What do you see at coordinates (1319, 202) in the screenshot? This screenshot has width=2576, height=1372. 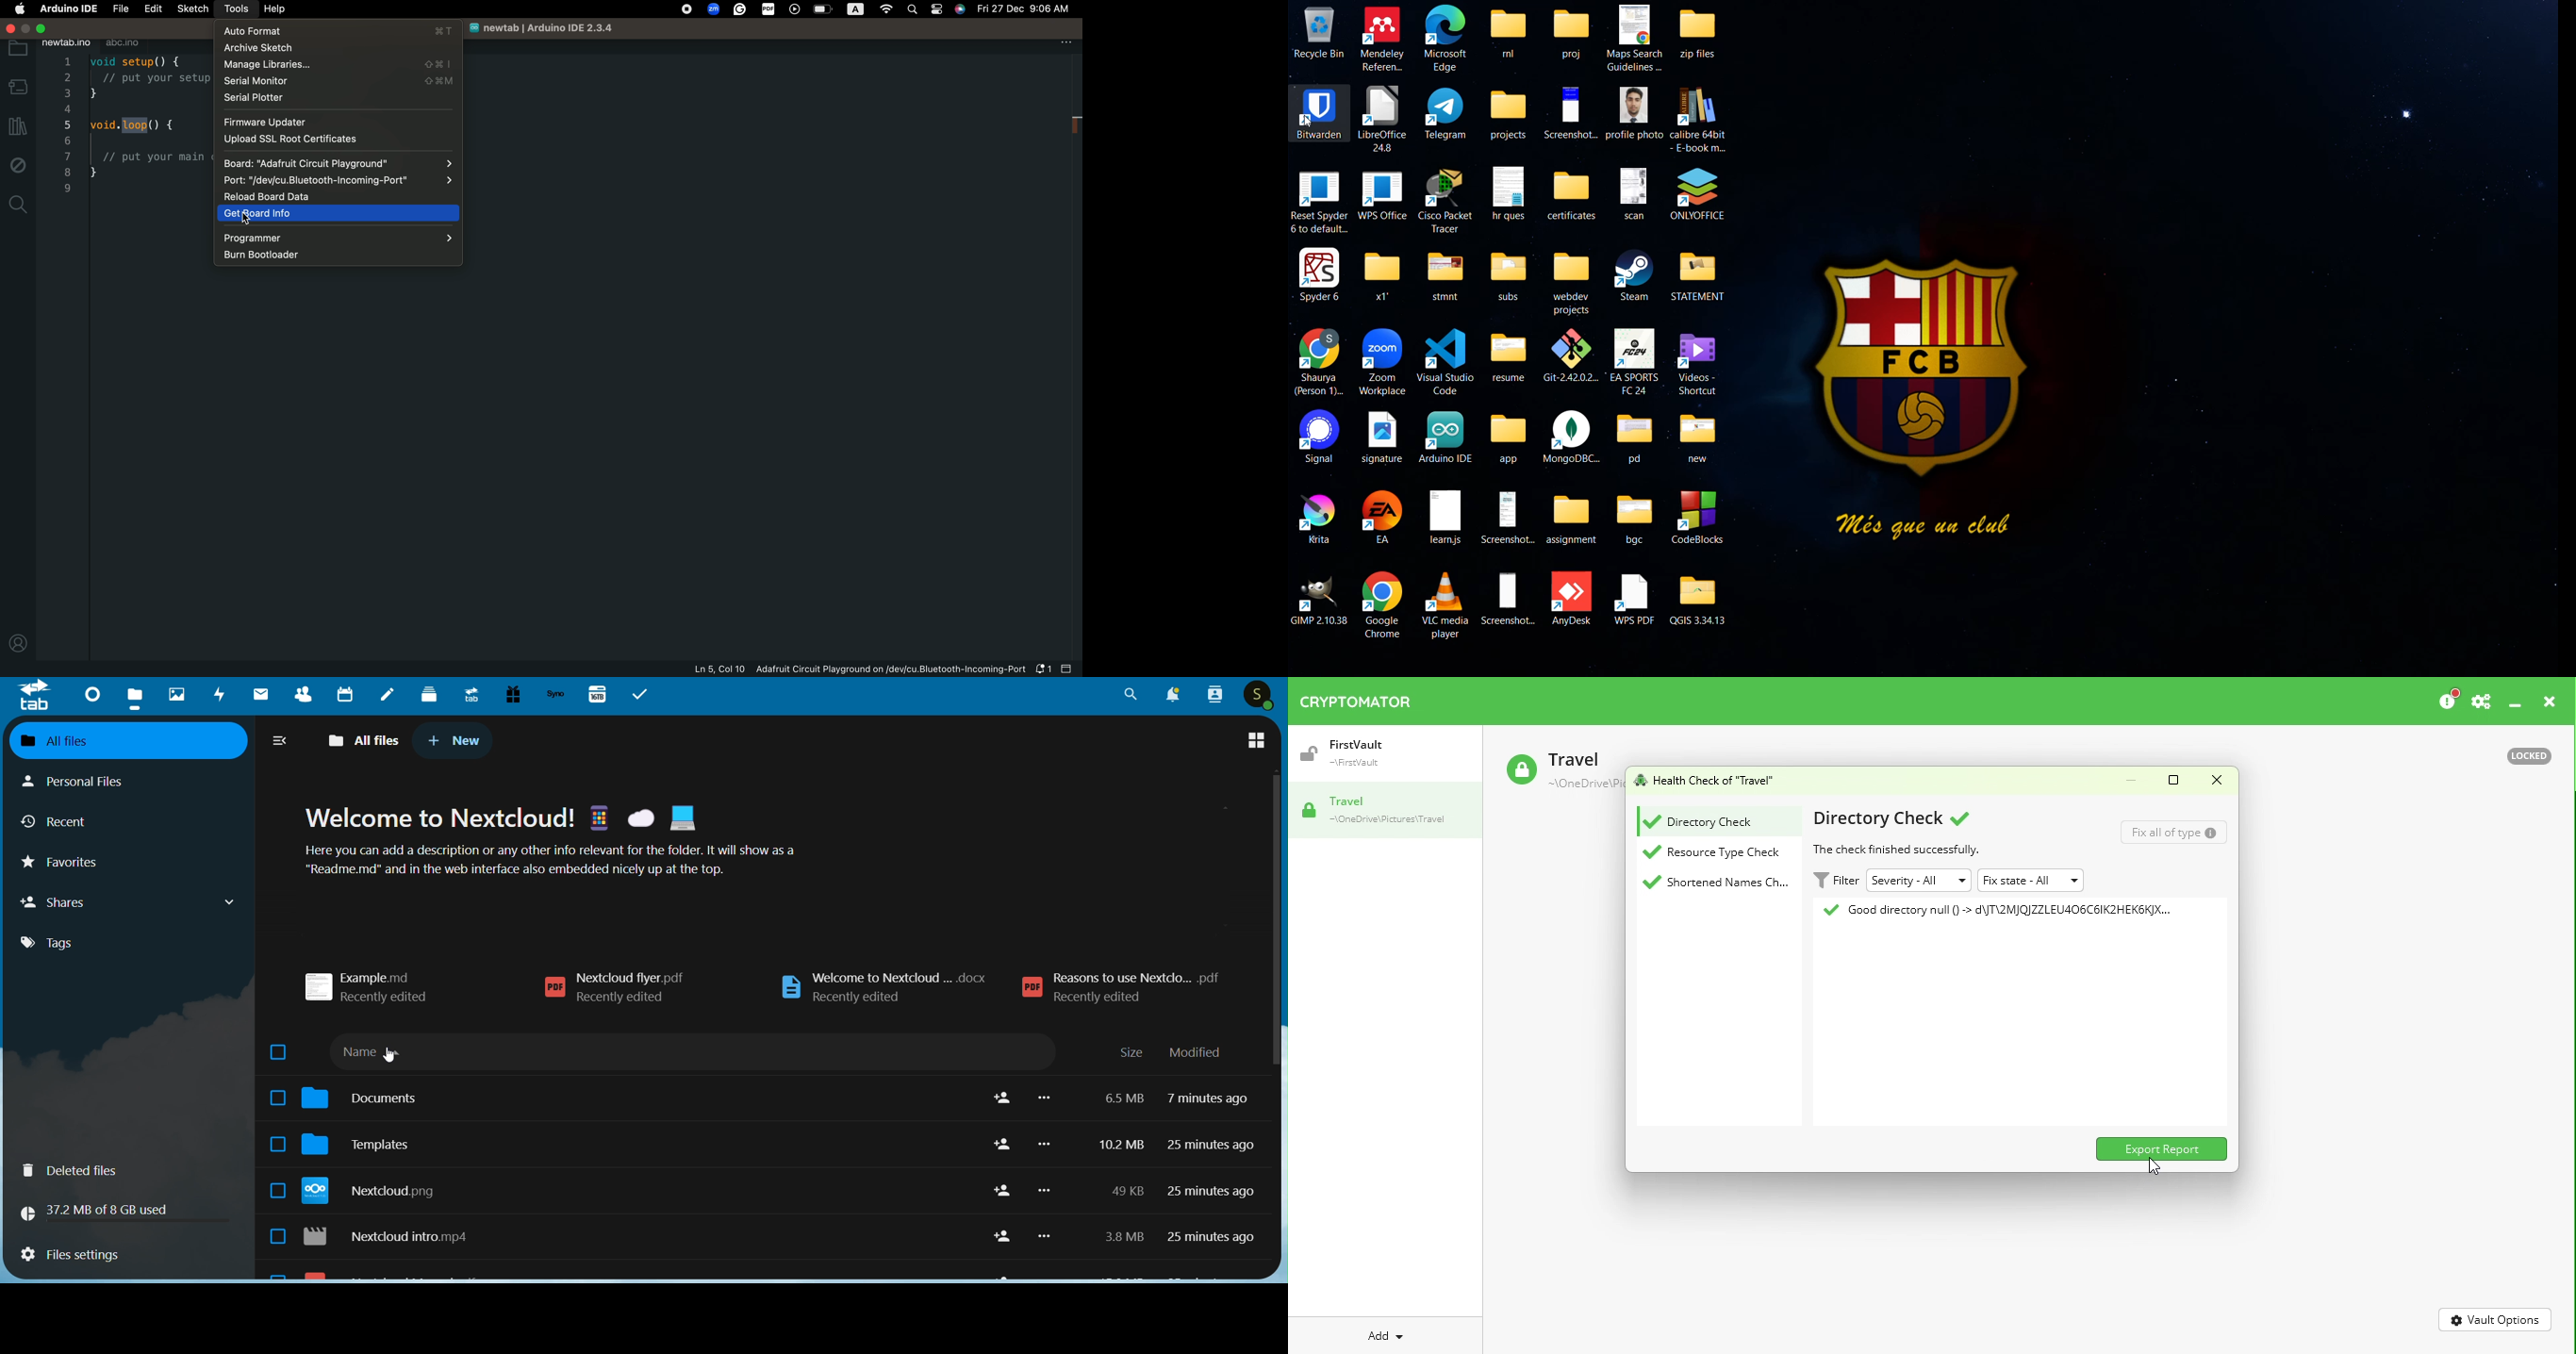 I see `Reset Spyder 6 to default..` at bounding box center [1319, 202].